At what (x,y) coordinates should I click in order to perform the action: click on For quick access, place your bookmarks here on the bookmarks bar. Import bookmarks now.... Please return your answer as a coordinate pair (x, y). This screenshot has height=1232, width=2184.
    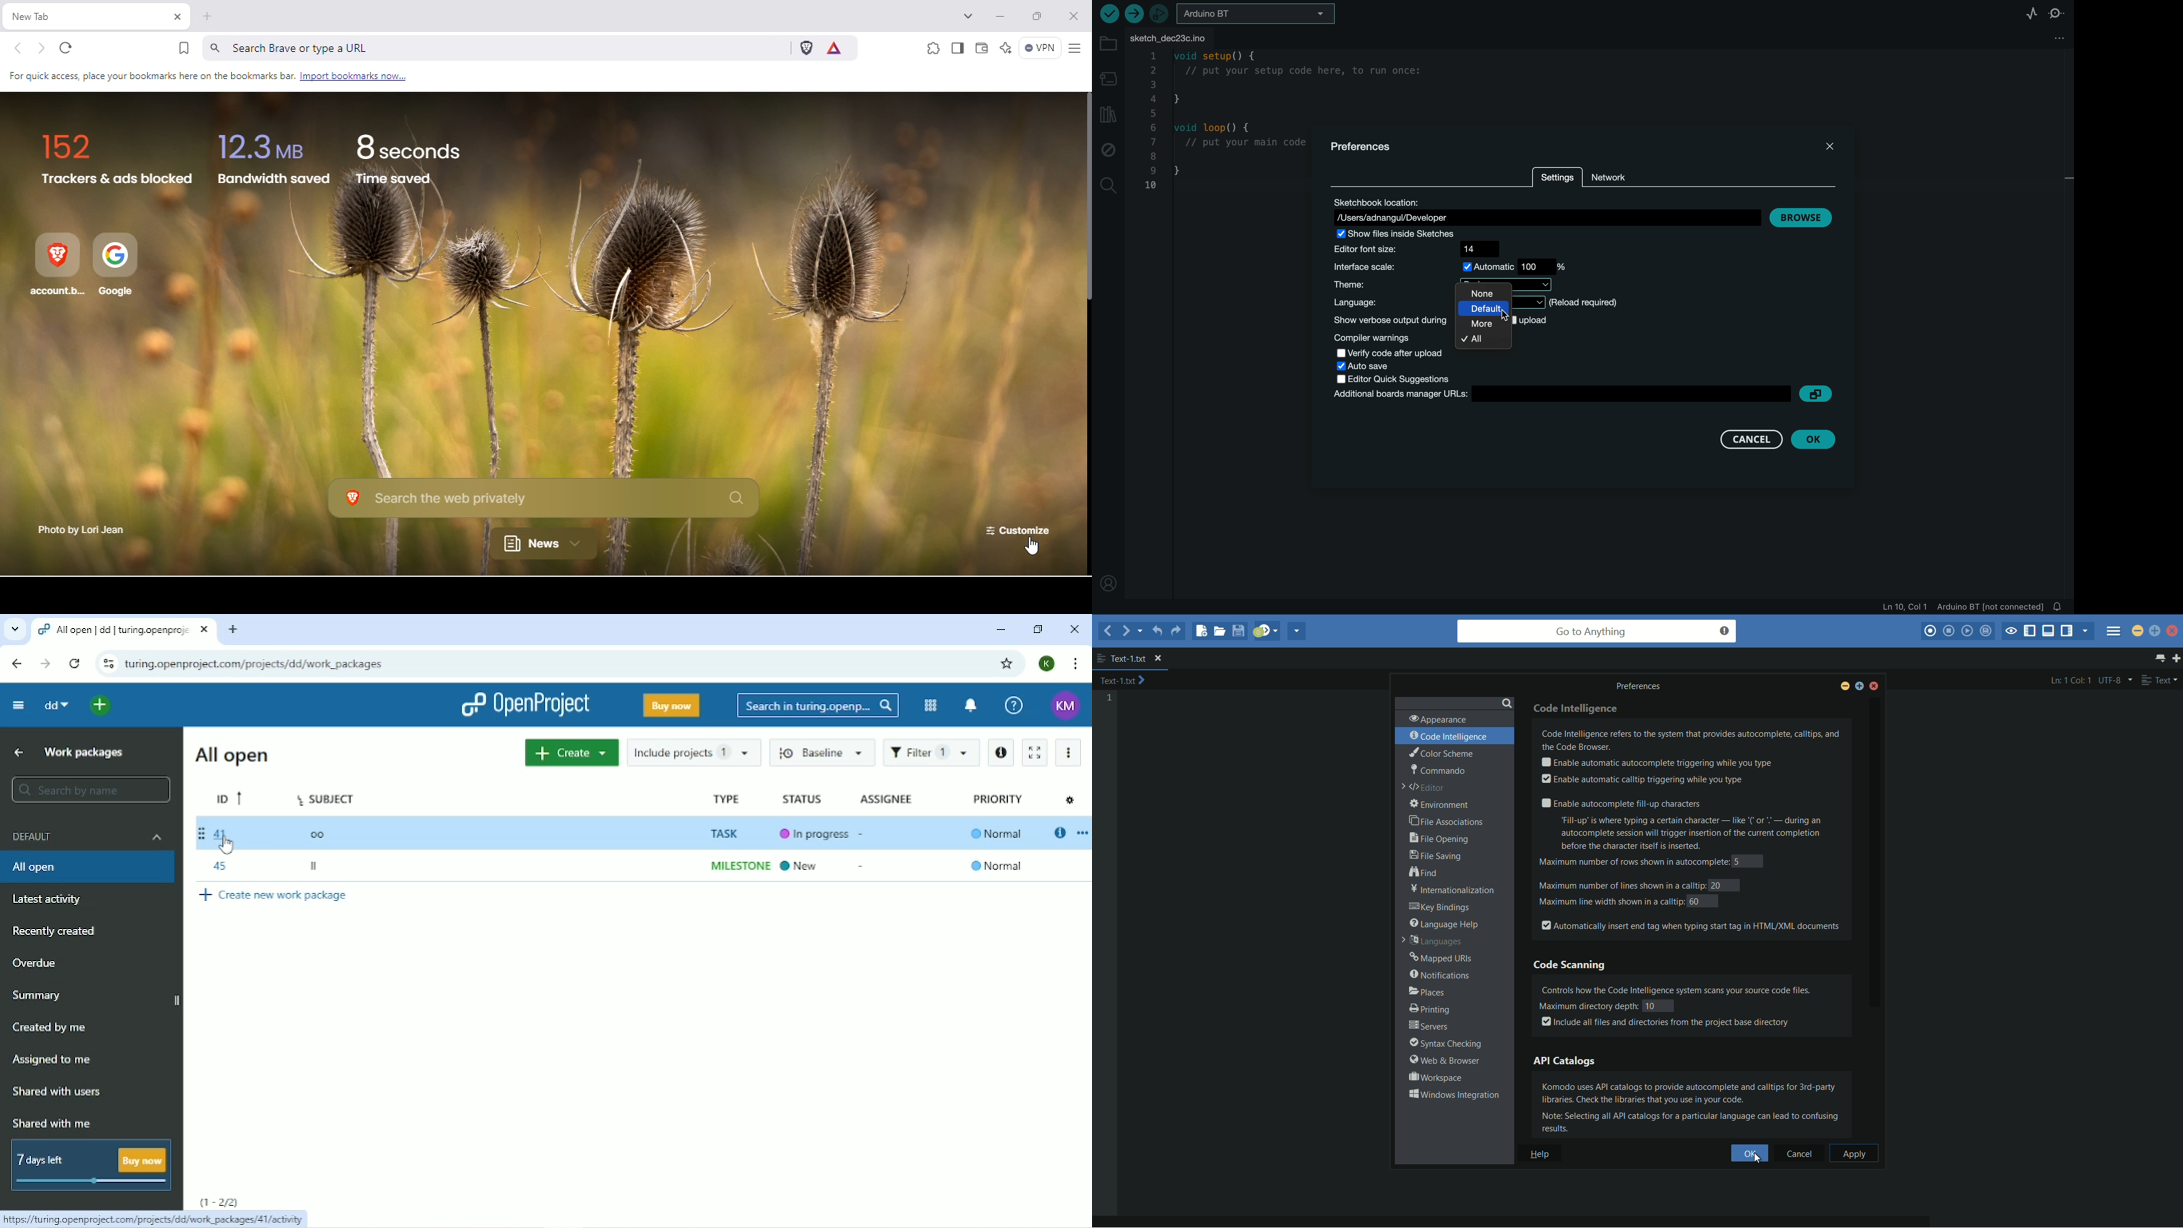
    Looking at the image, I should click on (209, 77).